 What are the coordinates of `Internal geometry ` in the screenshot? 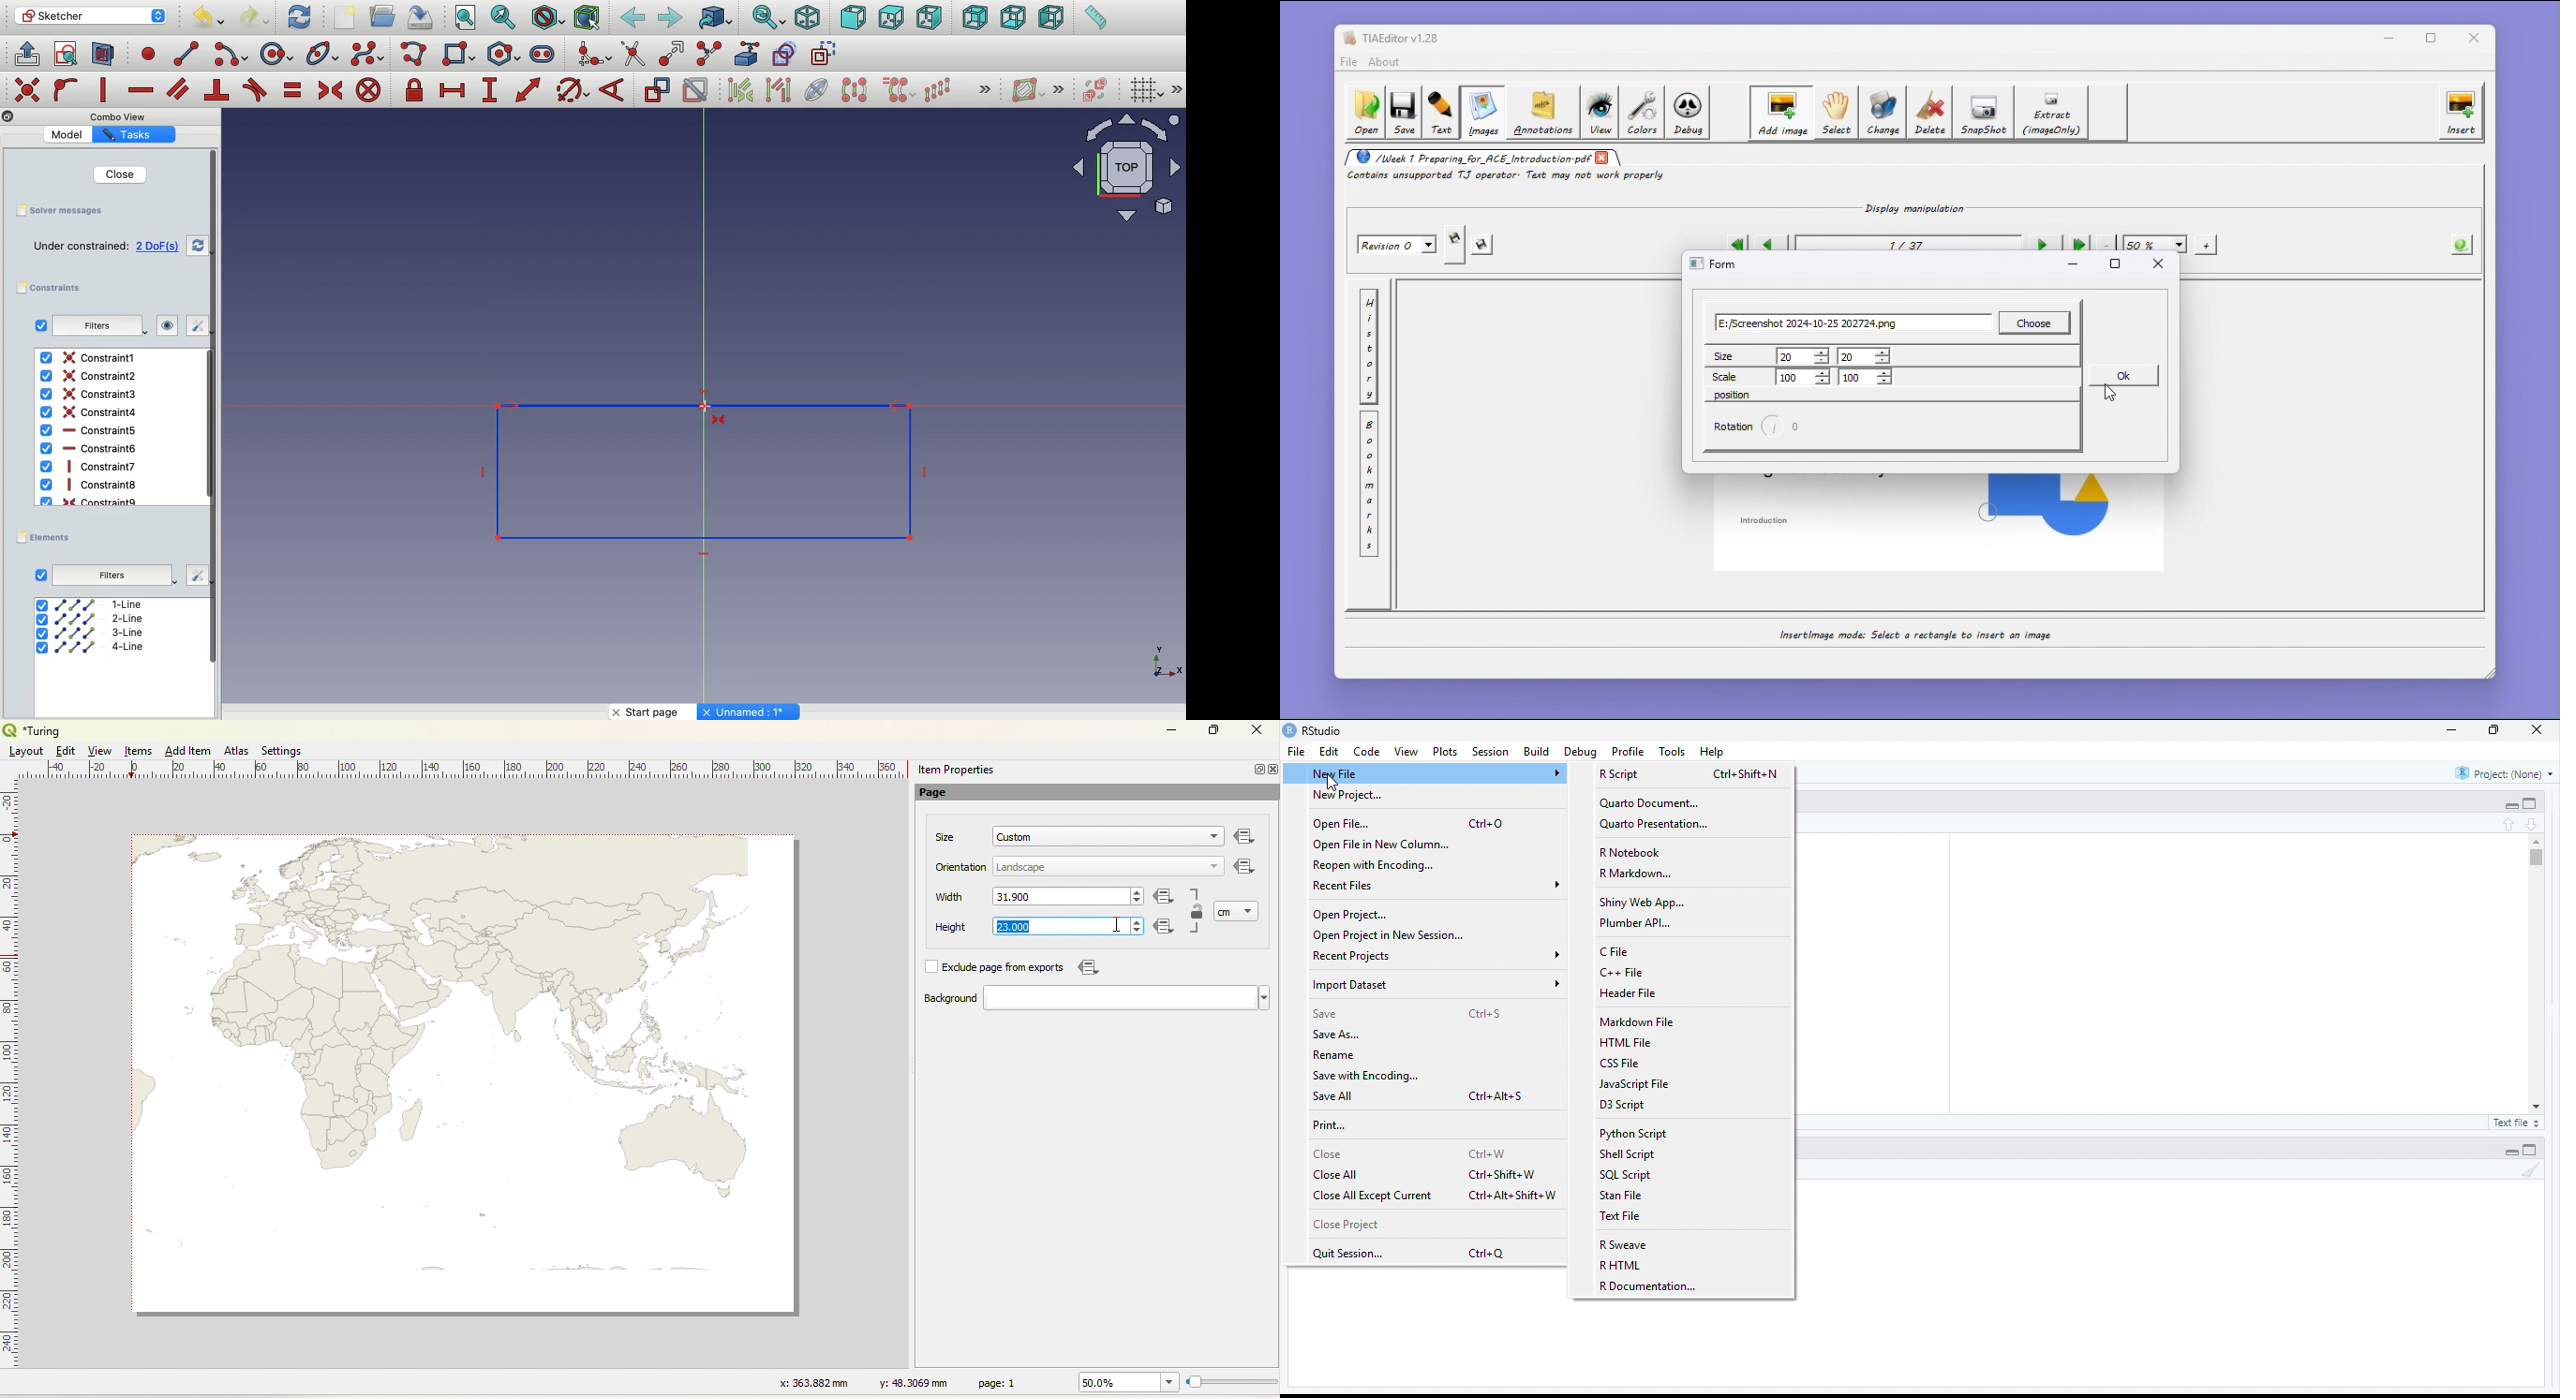 It's located at (817, 88).